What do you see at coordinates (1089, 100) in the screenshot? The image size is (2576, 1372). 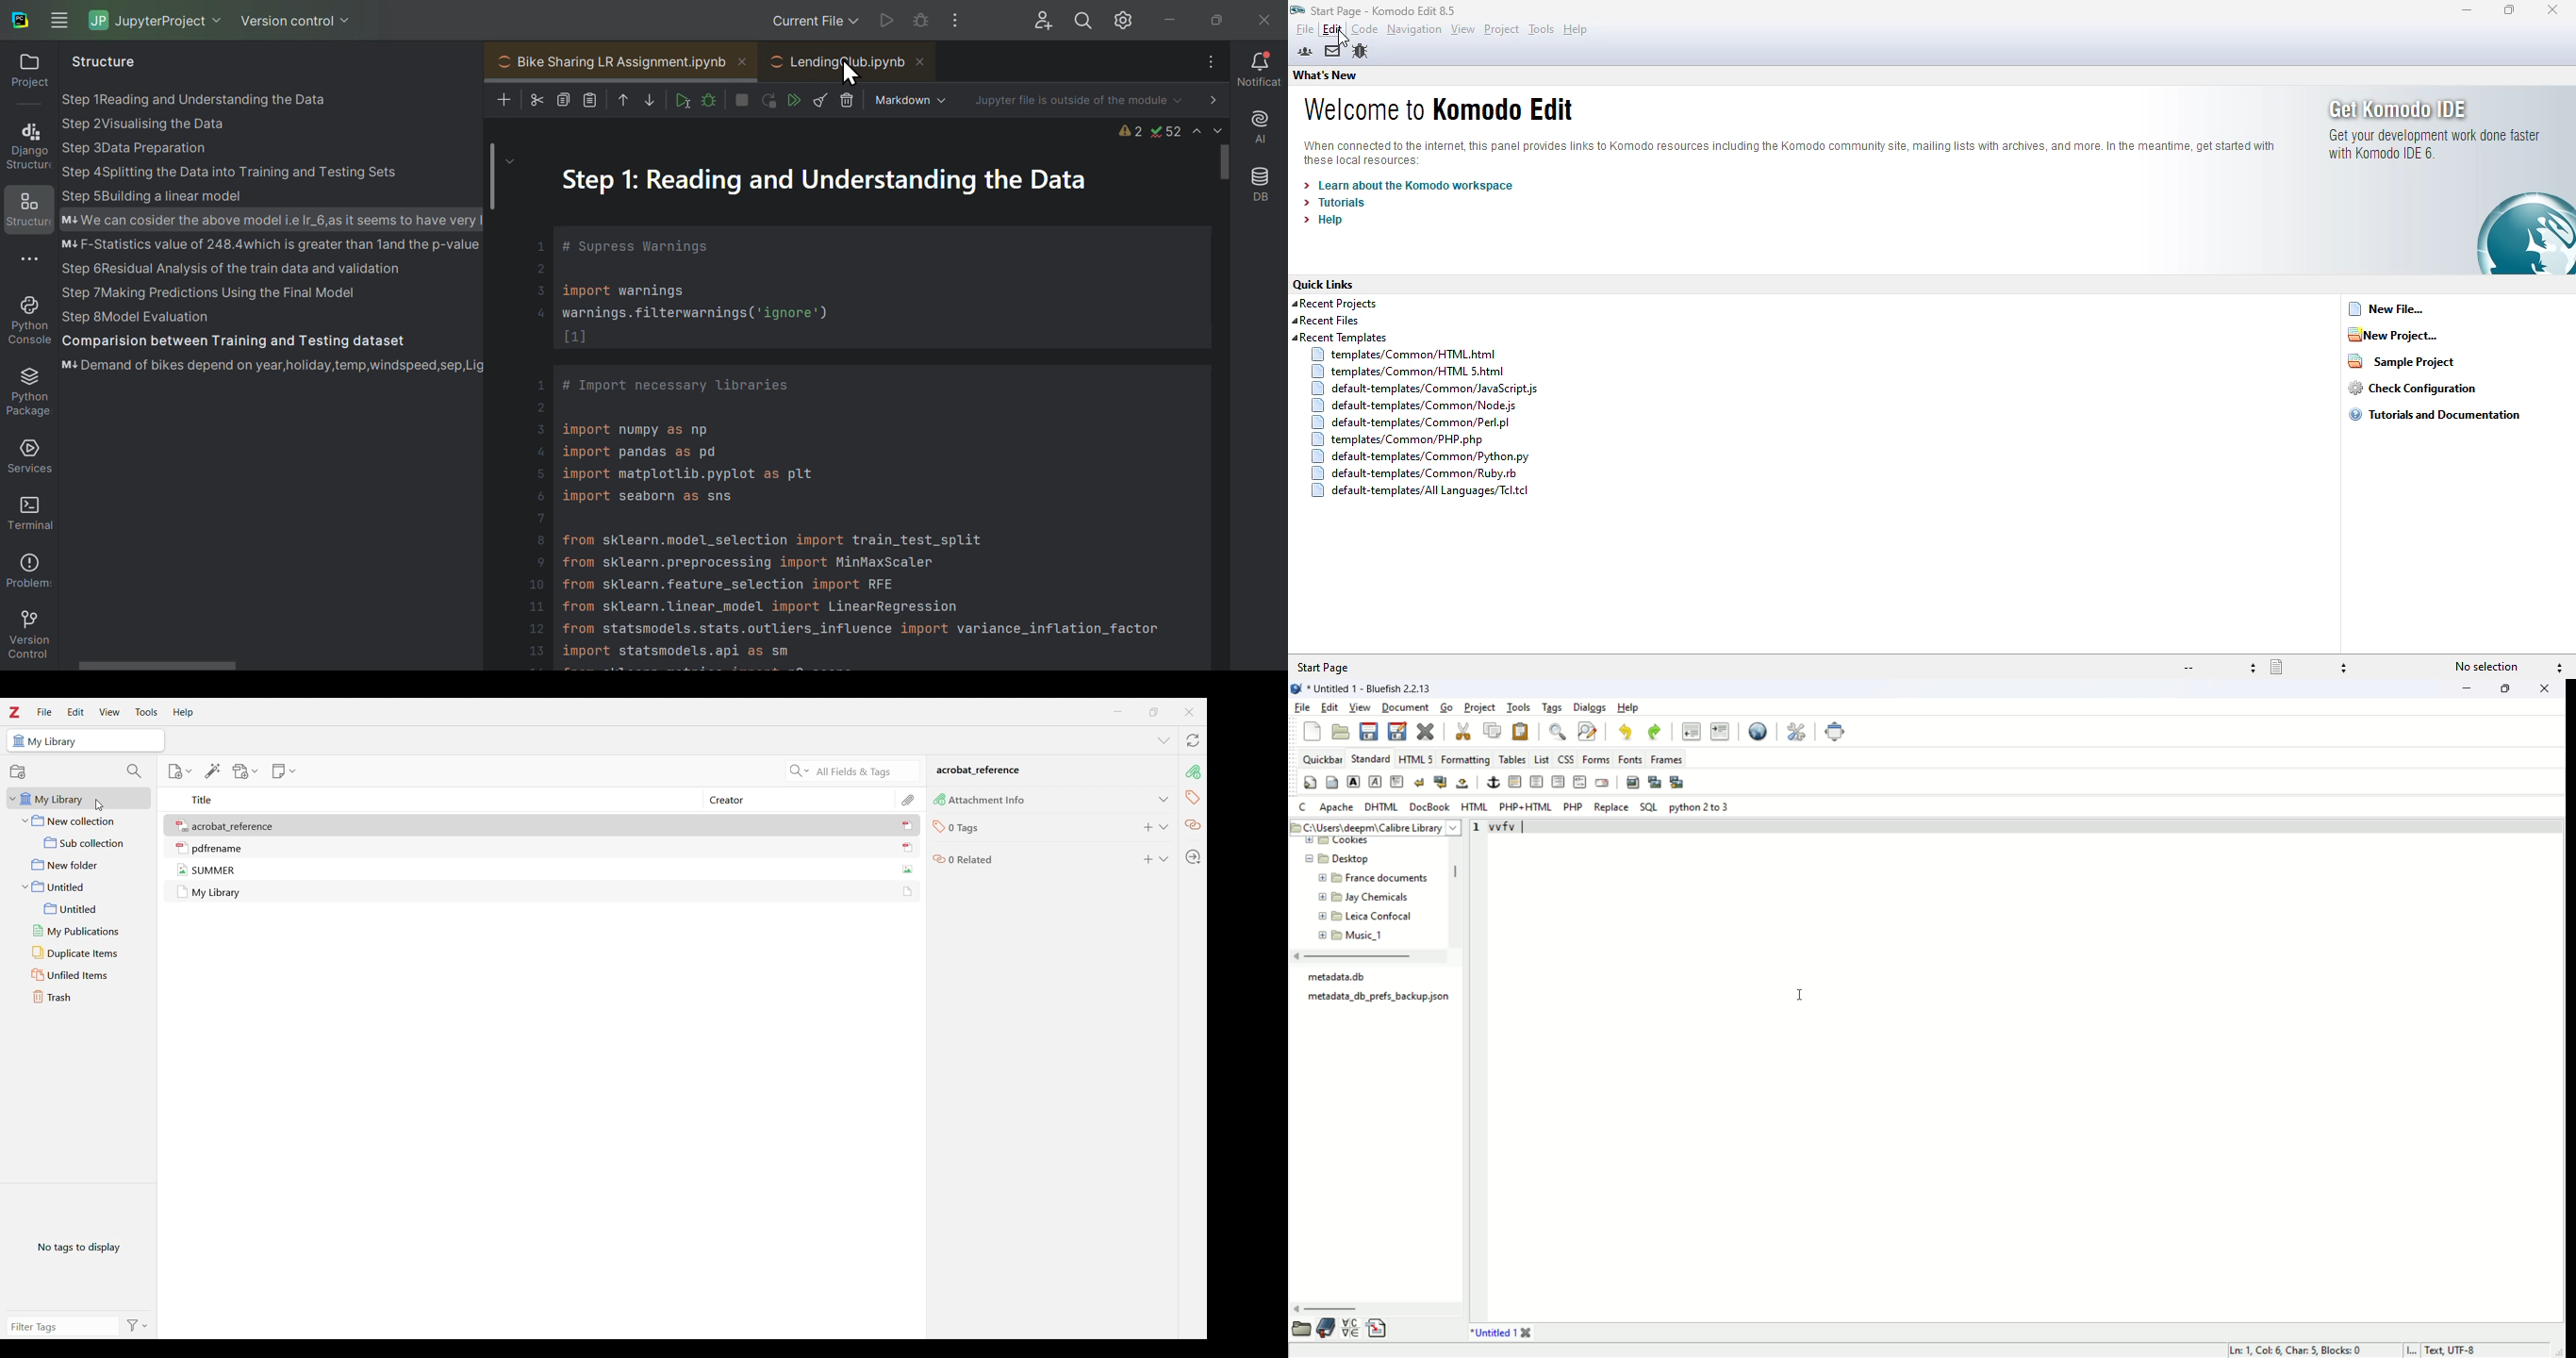 I see `Jupiter file is outside of the module` at bounding box center [1089, 100].